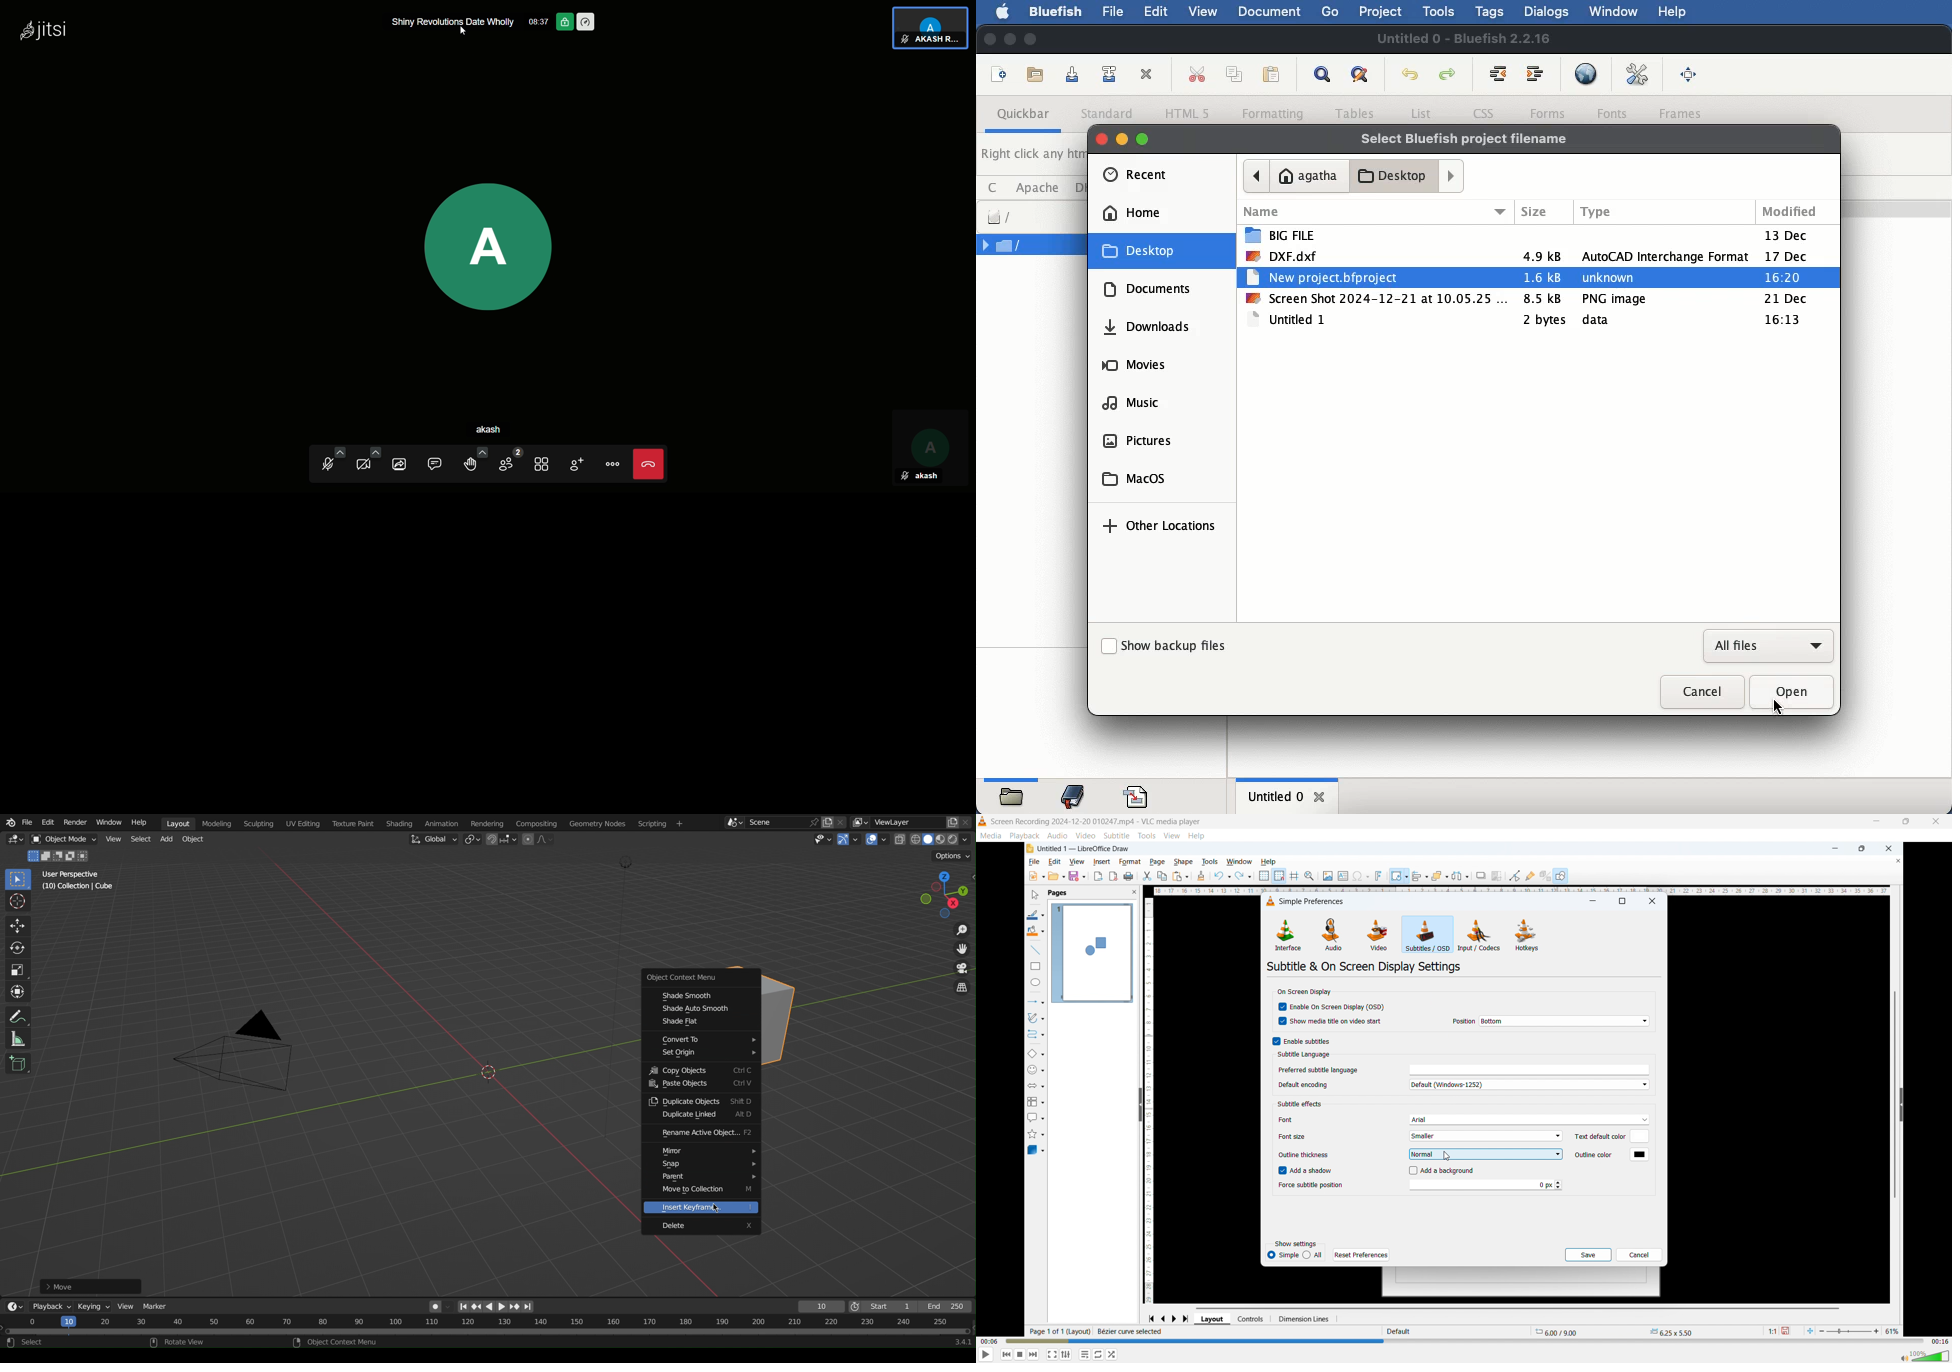 This screenshot has height=1372, width=1960. I want to click on Move to Collection, so click(700, 1192).